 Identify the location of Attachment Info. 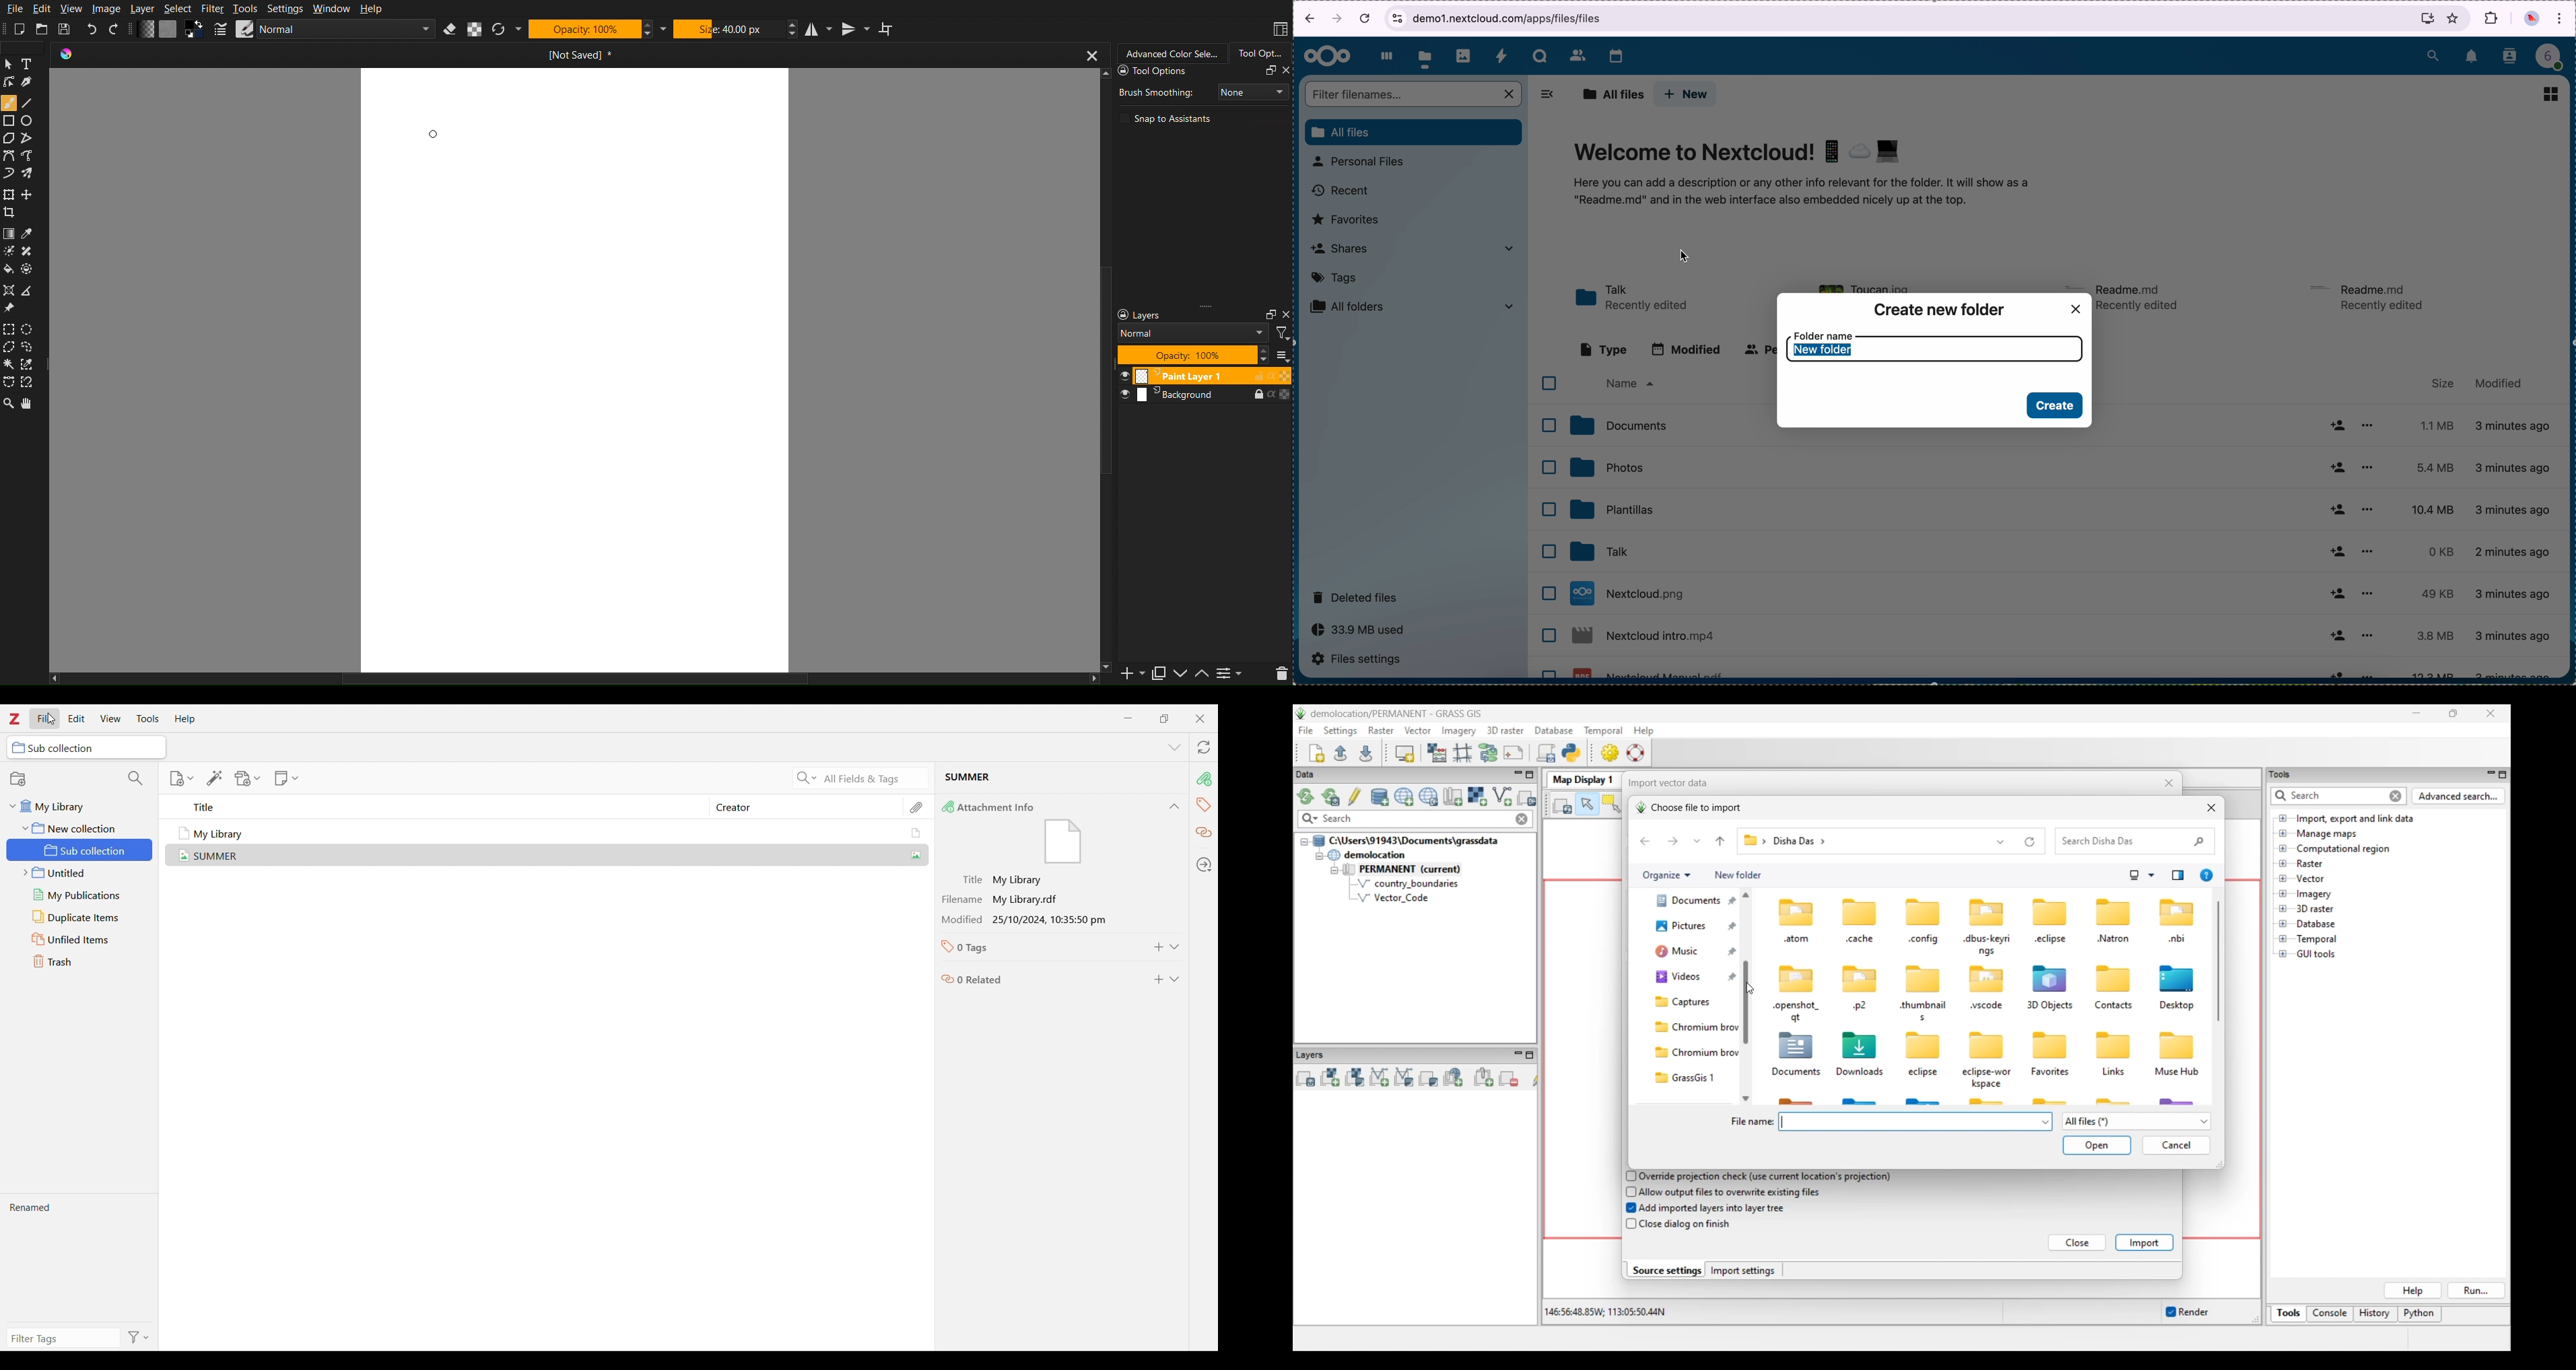
(1047, 833).